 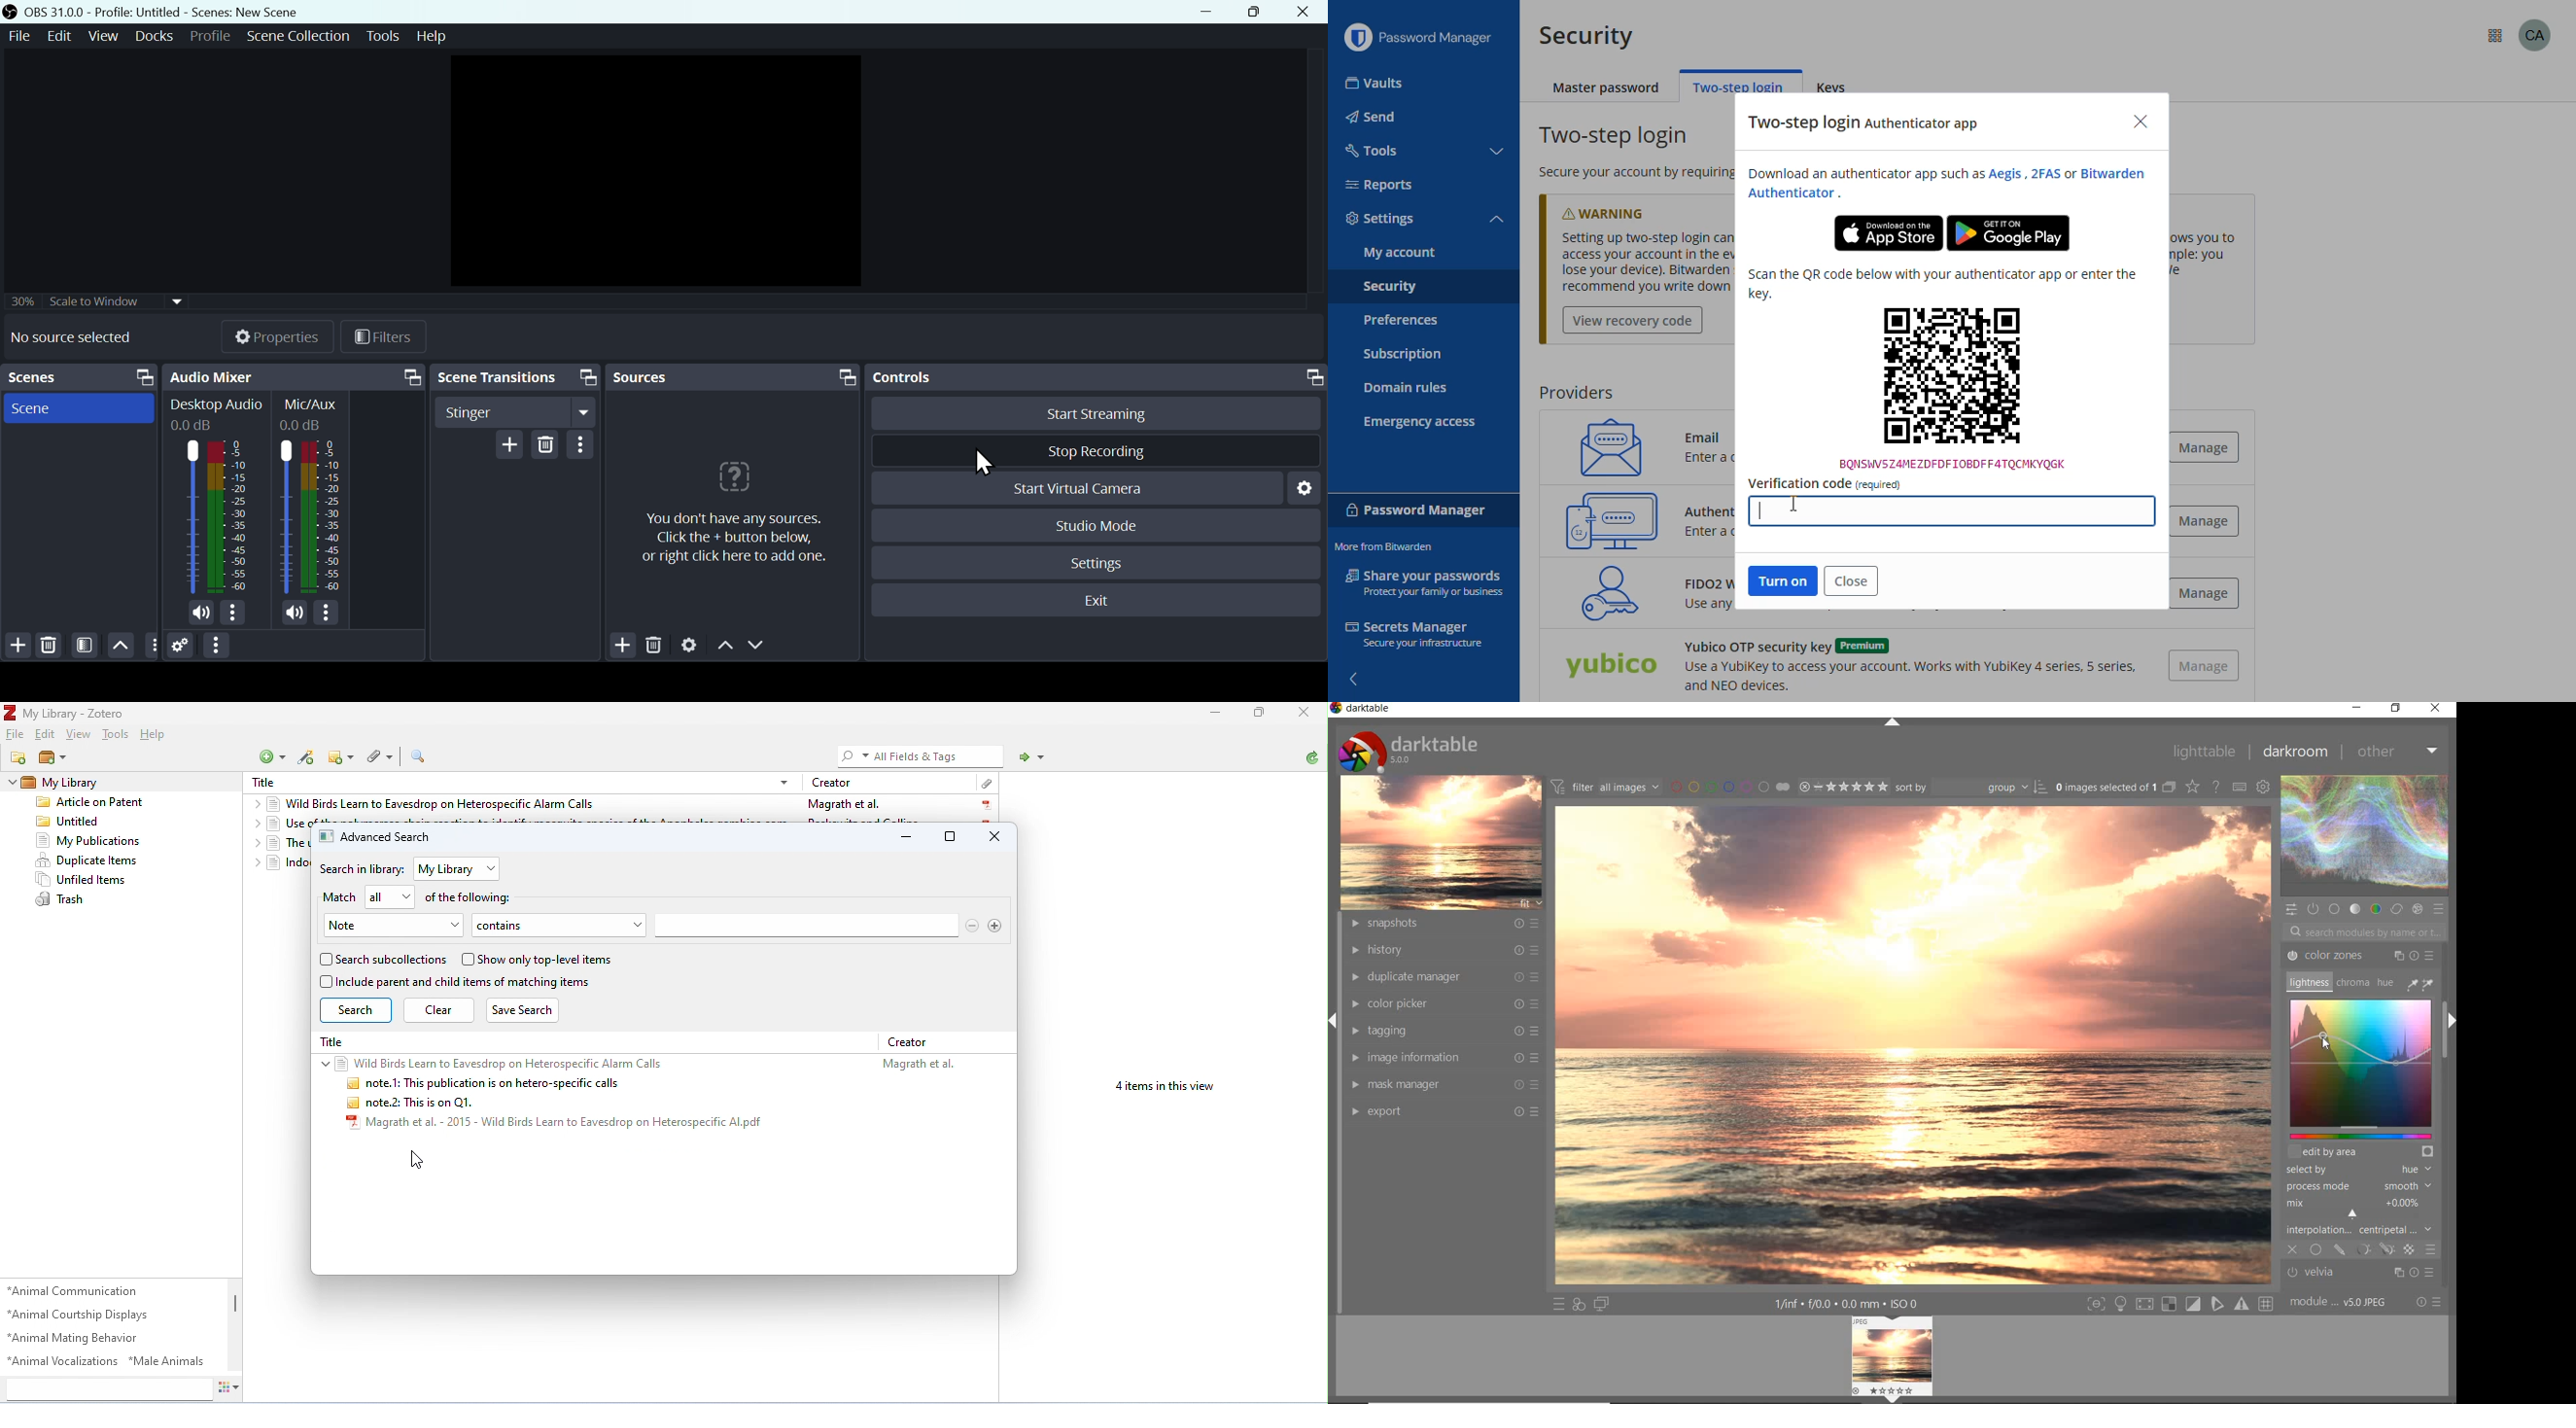 I want to click on Profile, so click(x=210, y=36).